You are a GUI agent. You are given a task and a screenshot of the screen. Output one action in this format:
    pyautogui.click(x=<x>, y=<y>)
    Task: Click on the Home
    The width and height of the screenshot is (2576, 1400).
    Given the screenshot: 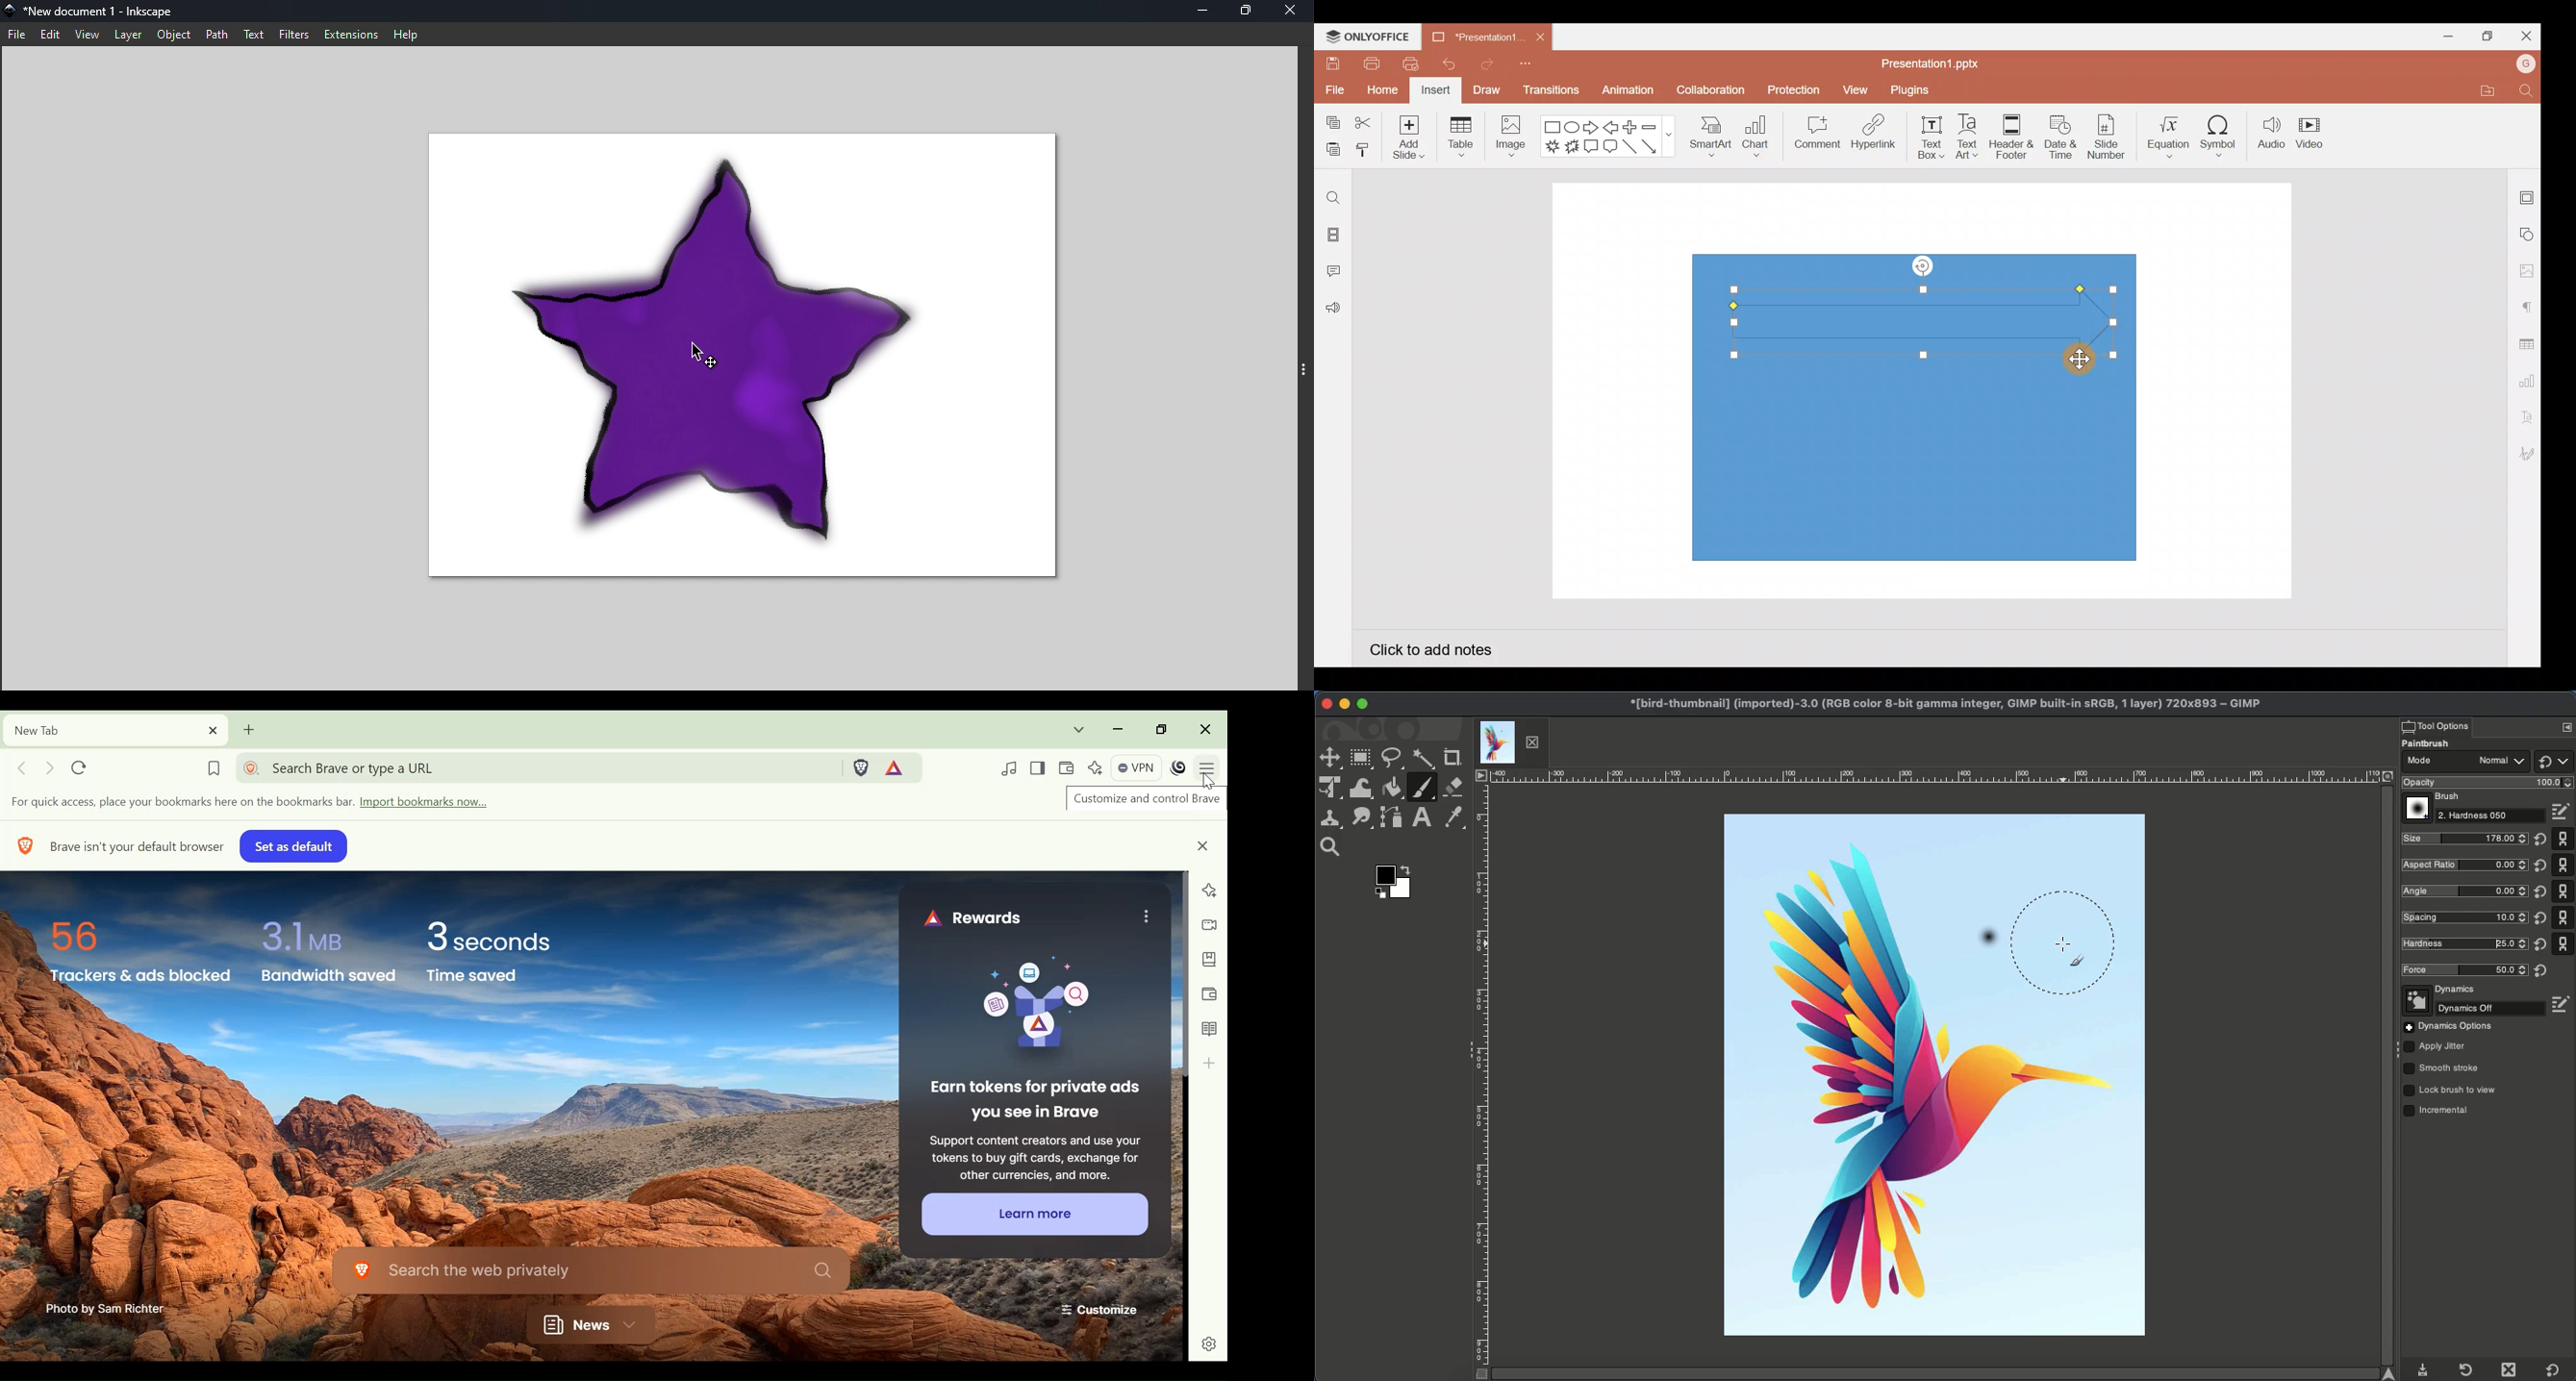 What is the action you would take?
    pyautogui.click(x=1382, y=91)
    